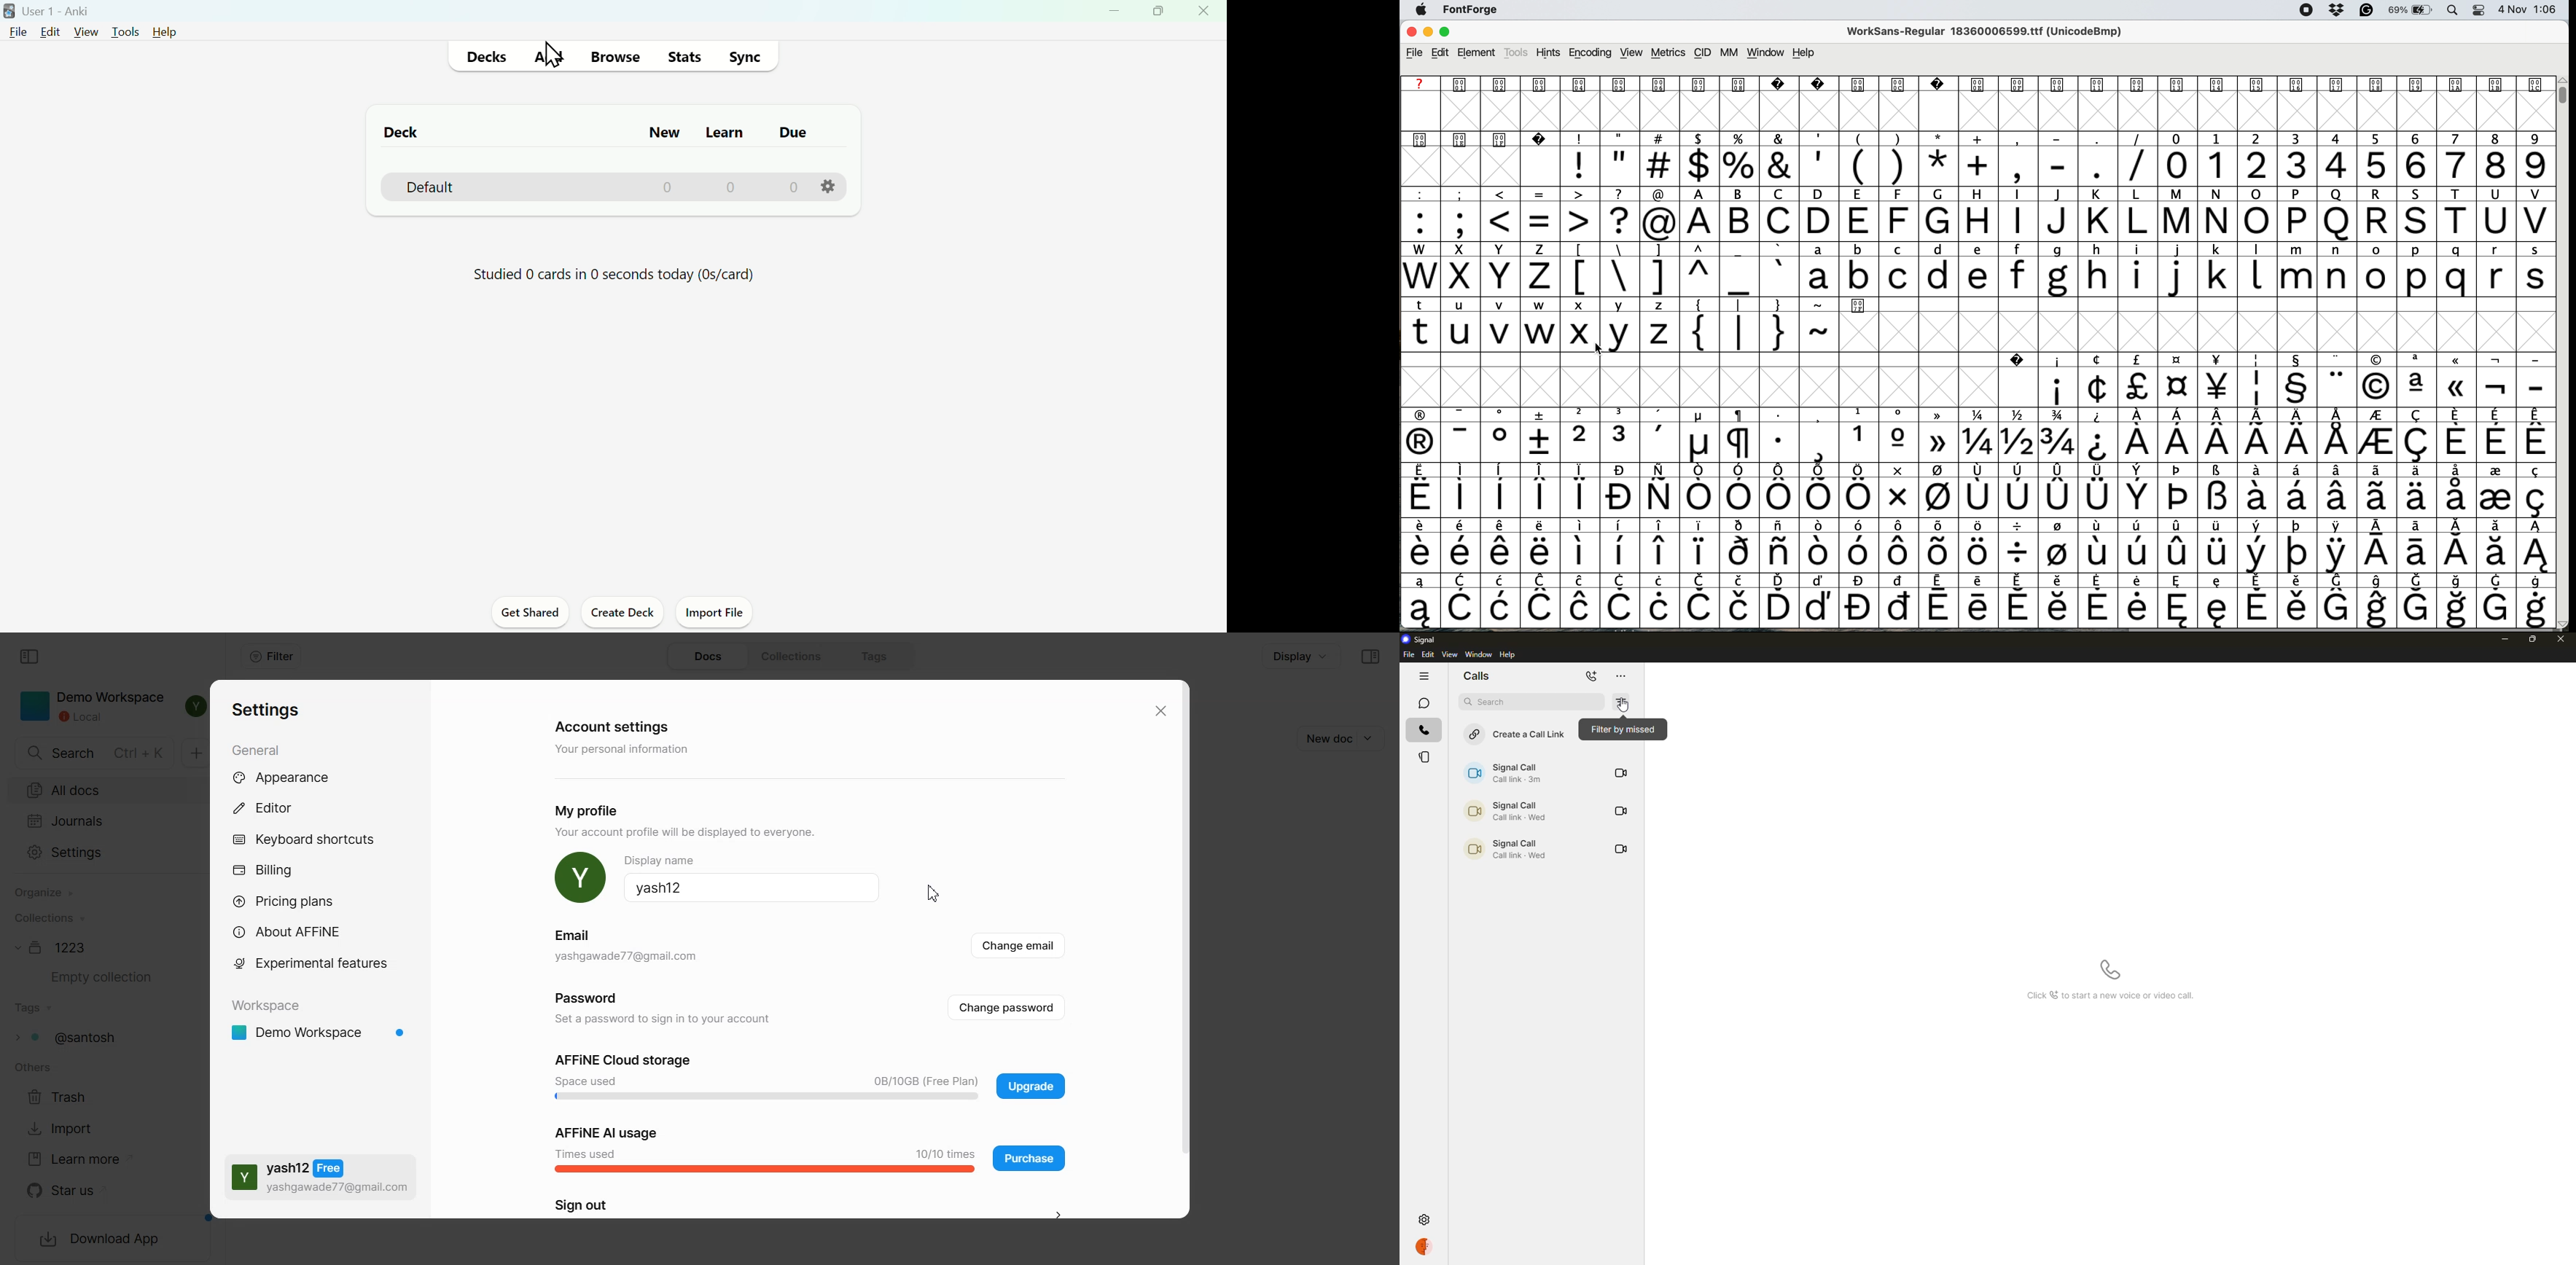 The height and width of the screenshot is (1288, 2576). What do you see at coordinates (165, 32) in the screenshot?
I see `Help` at bounding box center [165, 32].